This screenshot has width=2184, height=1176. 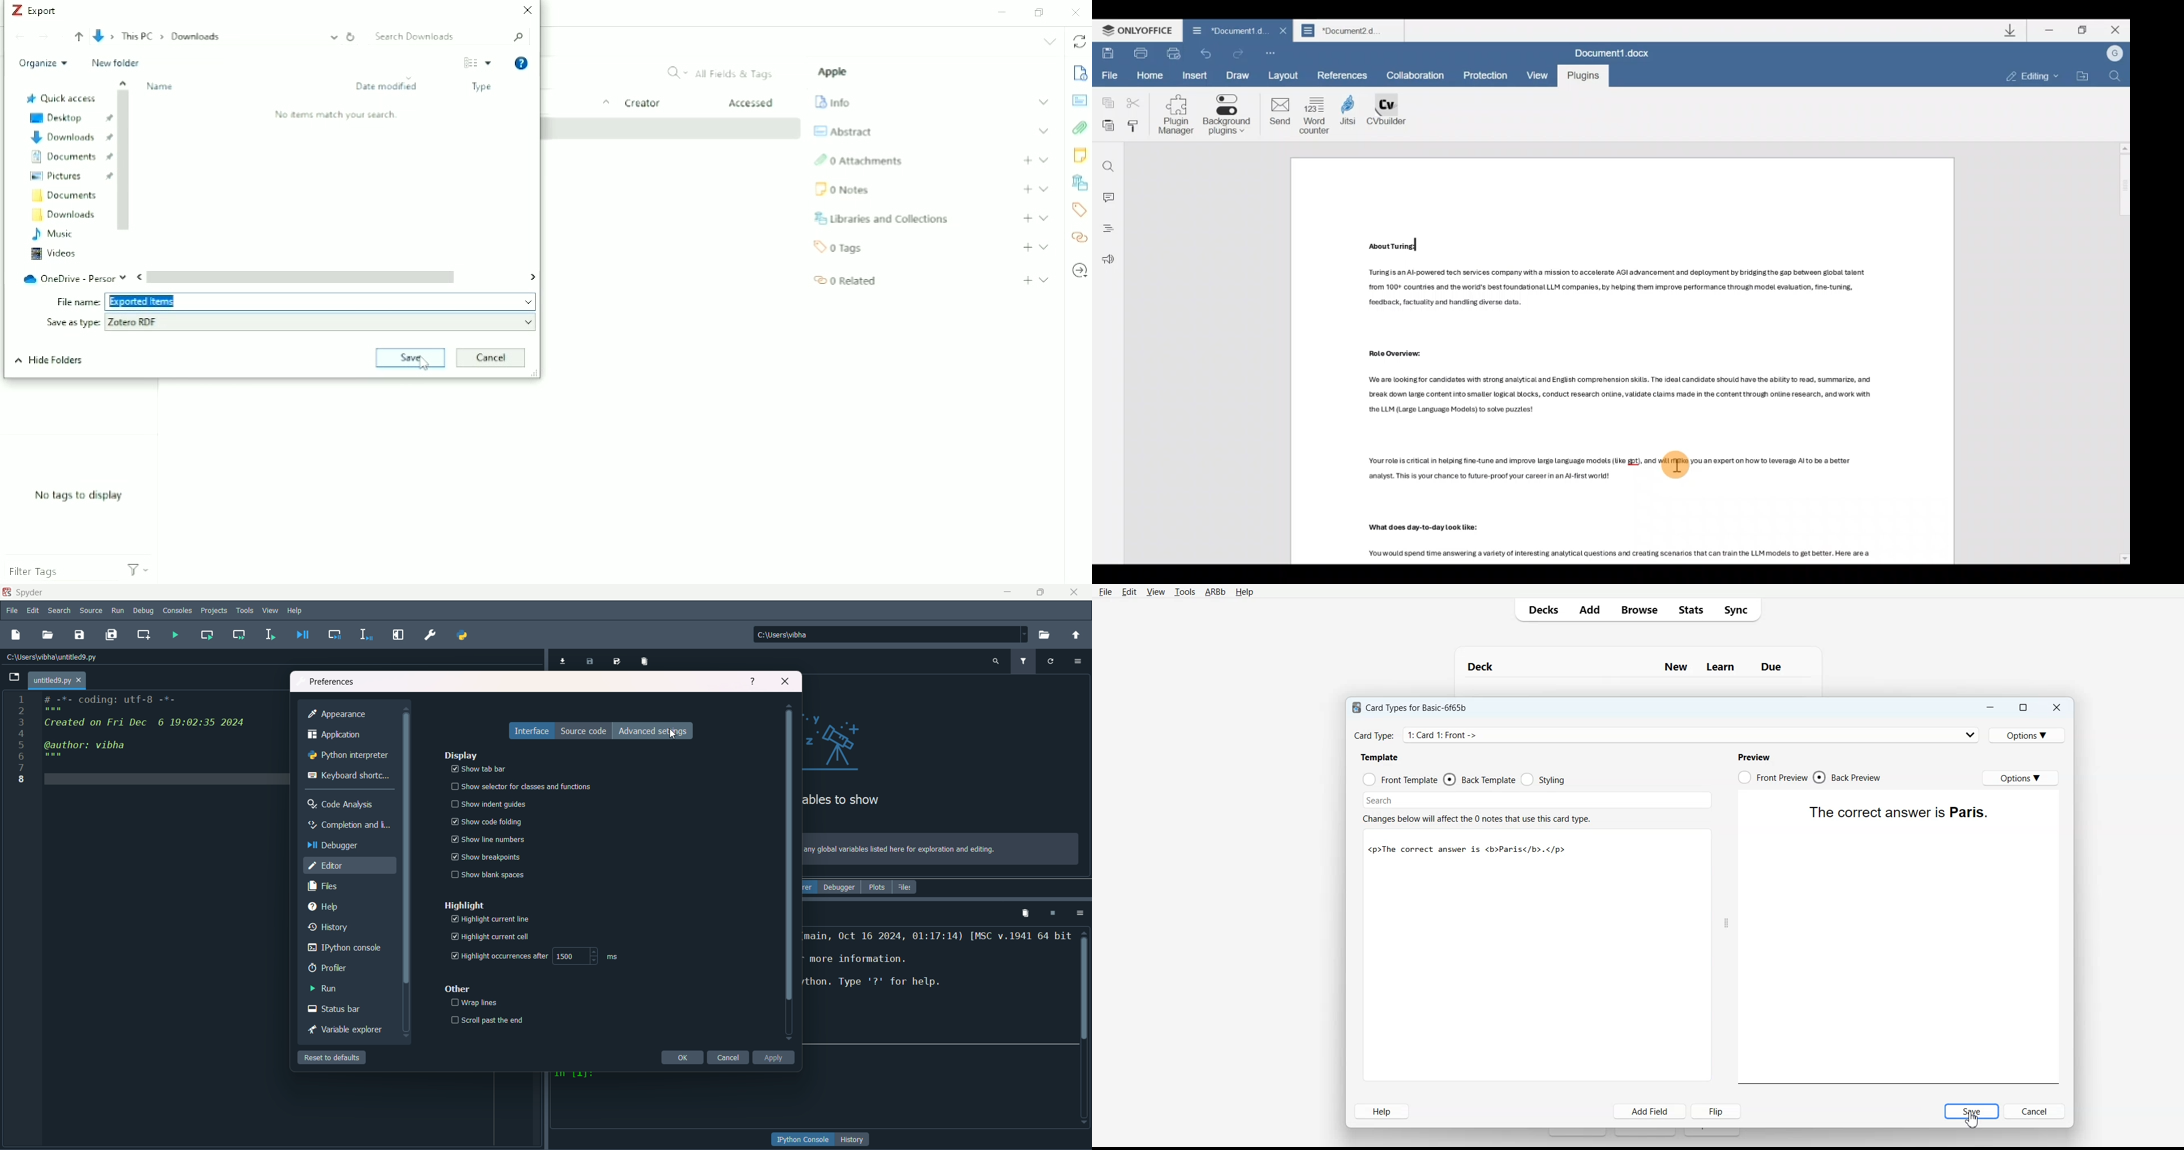 What do you see at coordinates (1078, 913) in the screenshot?
I see `options` at bounding box center [1078, 913].